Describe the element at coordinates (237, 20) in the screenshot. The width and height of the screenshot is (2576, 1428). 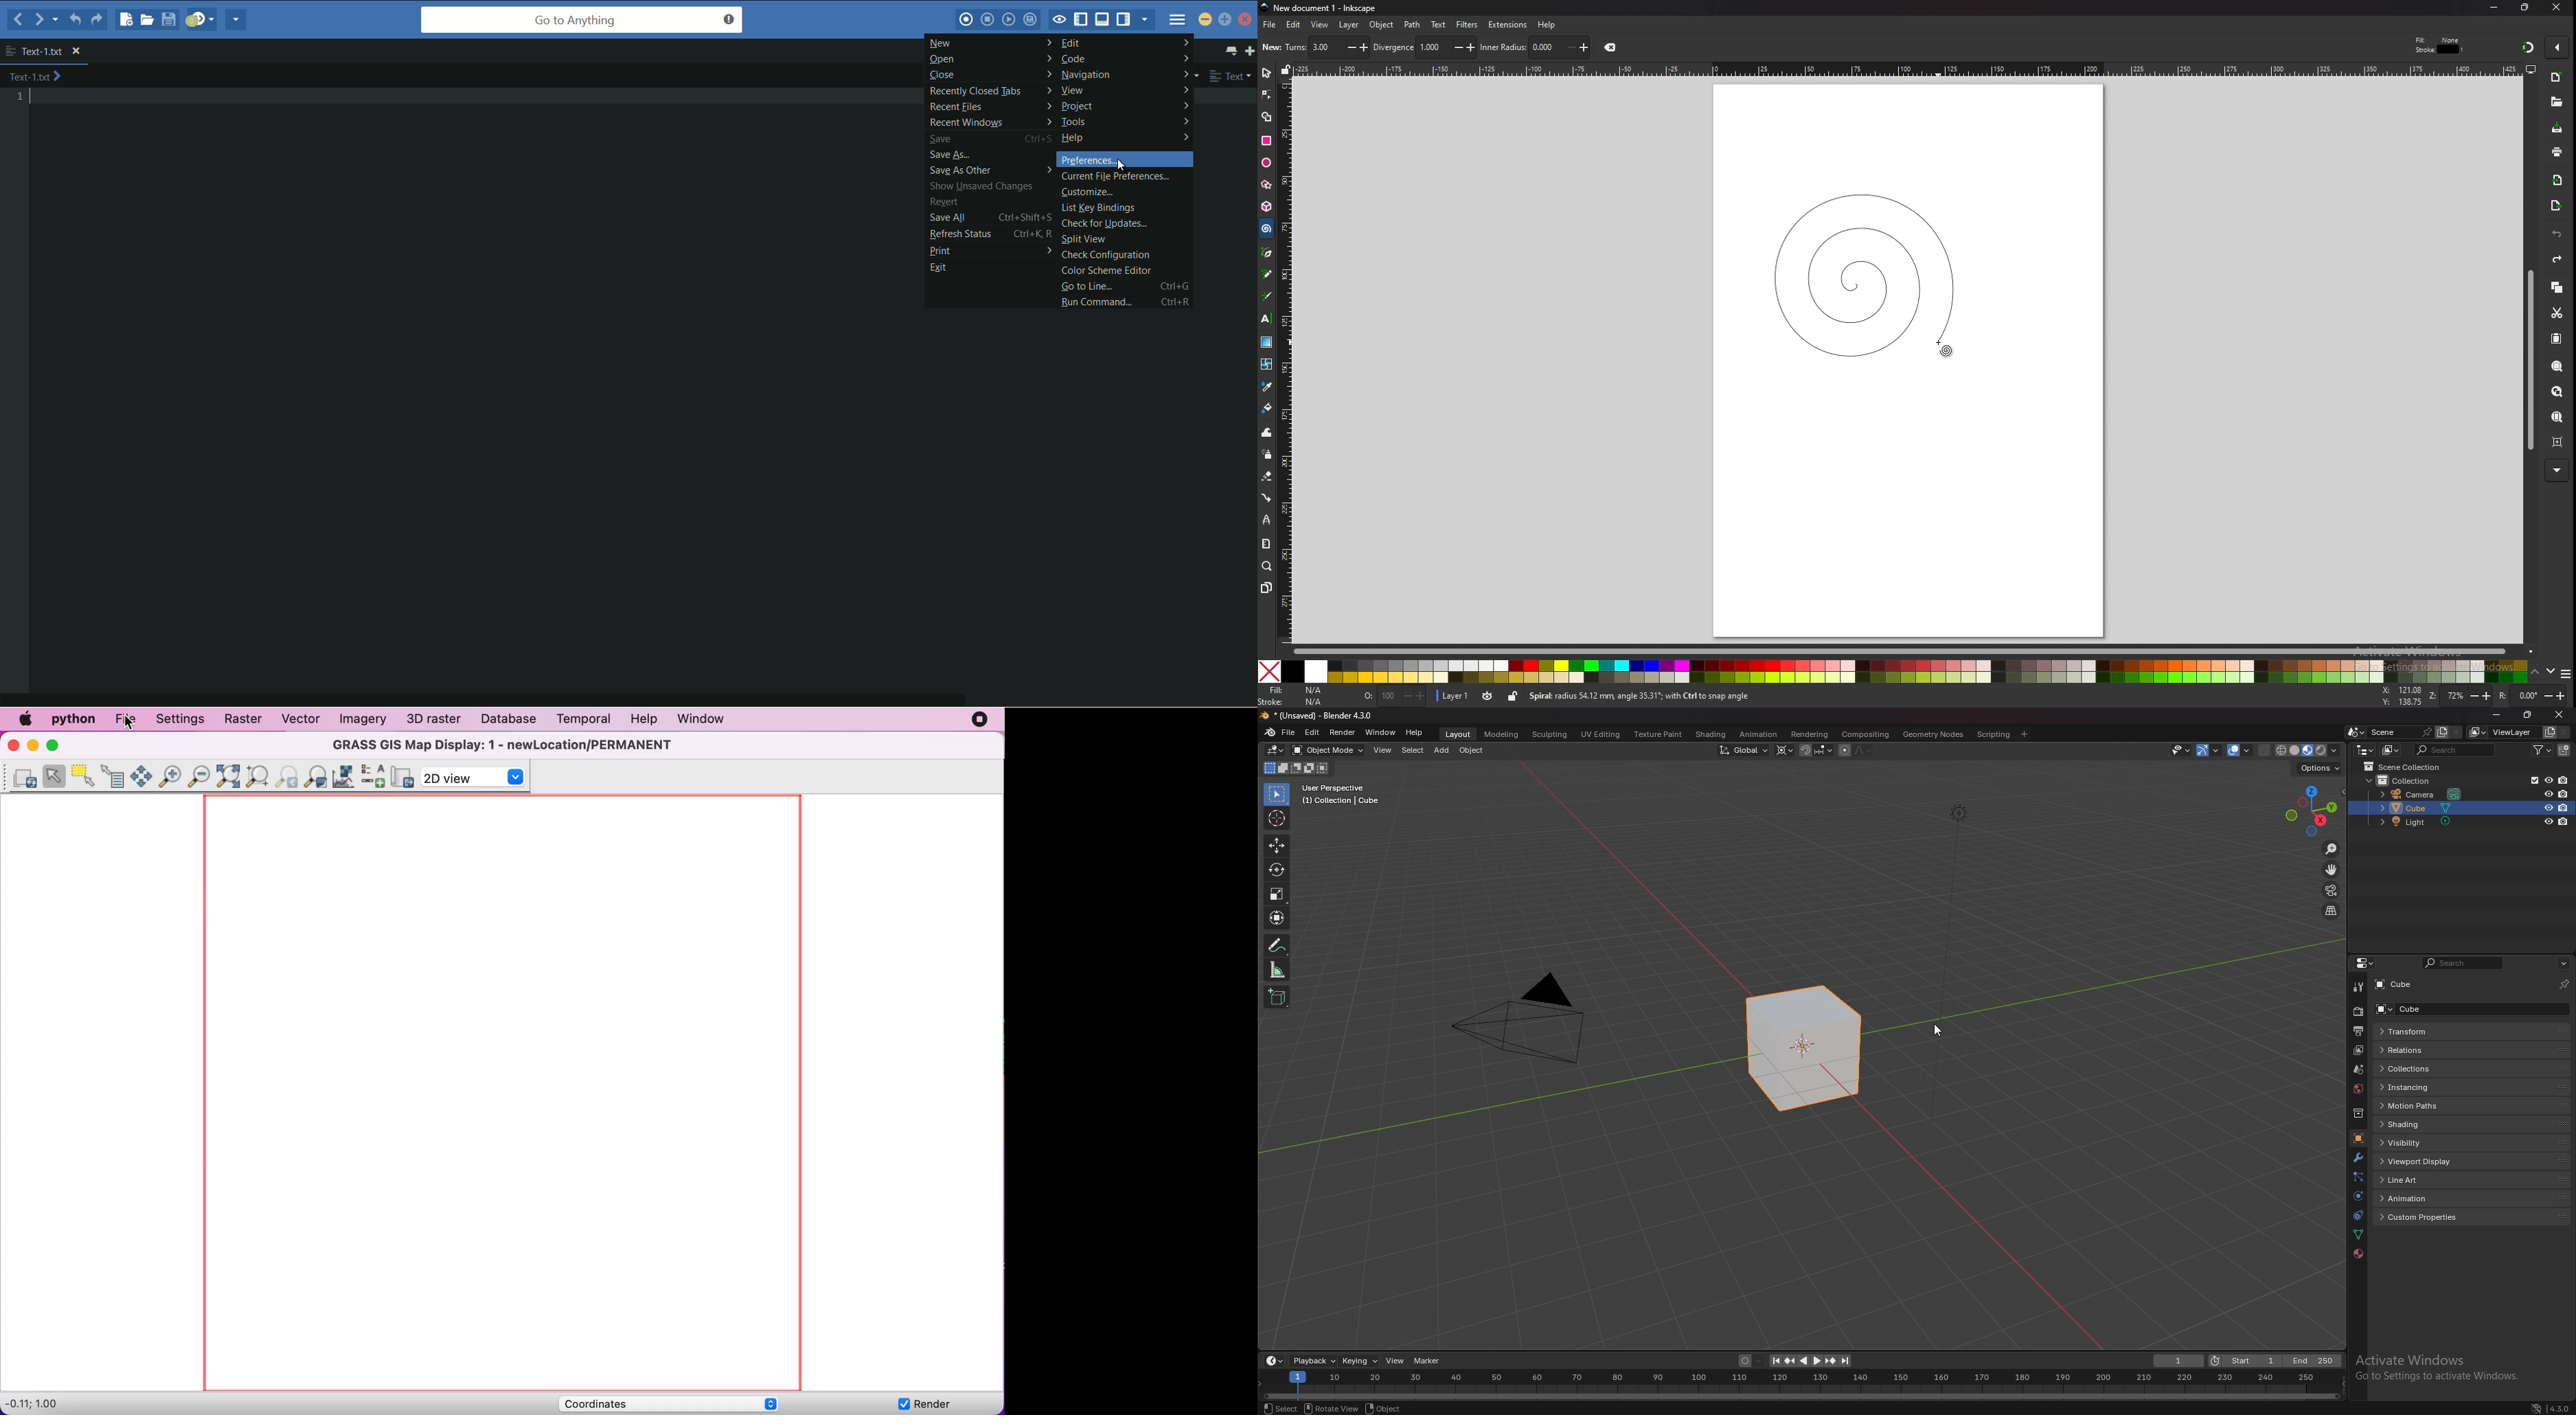
I see `share current file` at that location.